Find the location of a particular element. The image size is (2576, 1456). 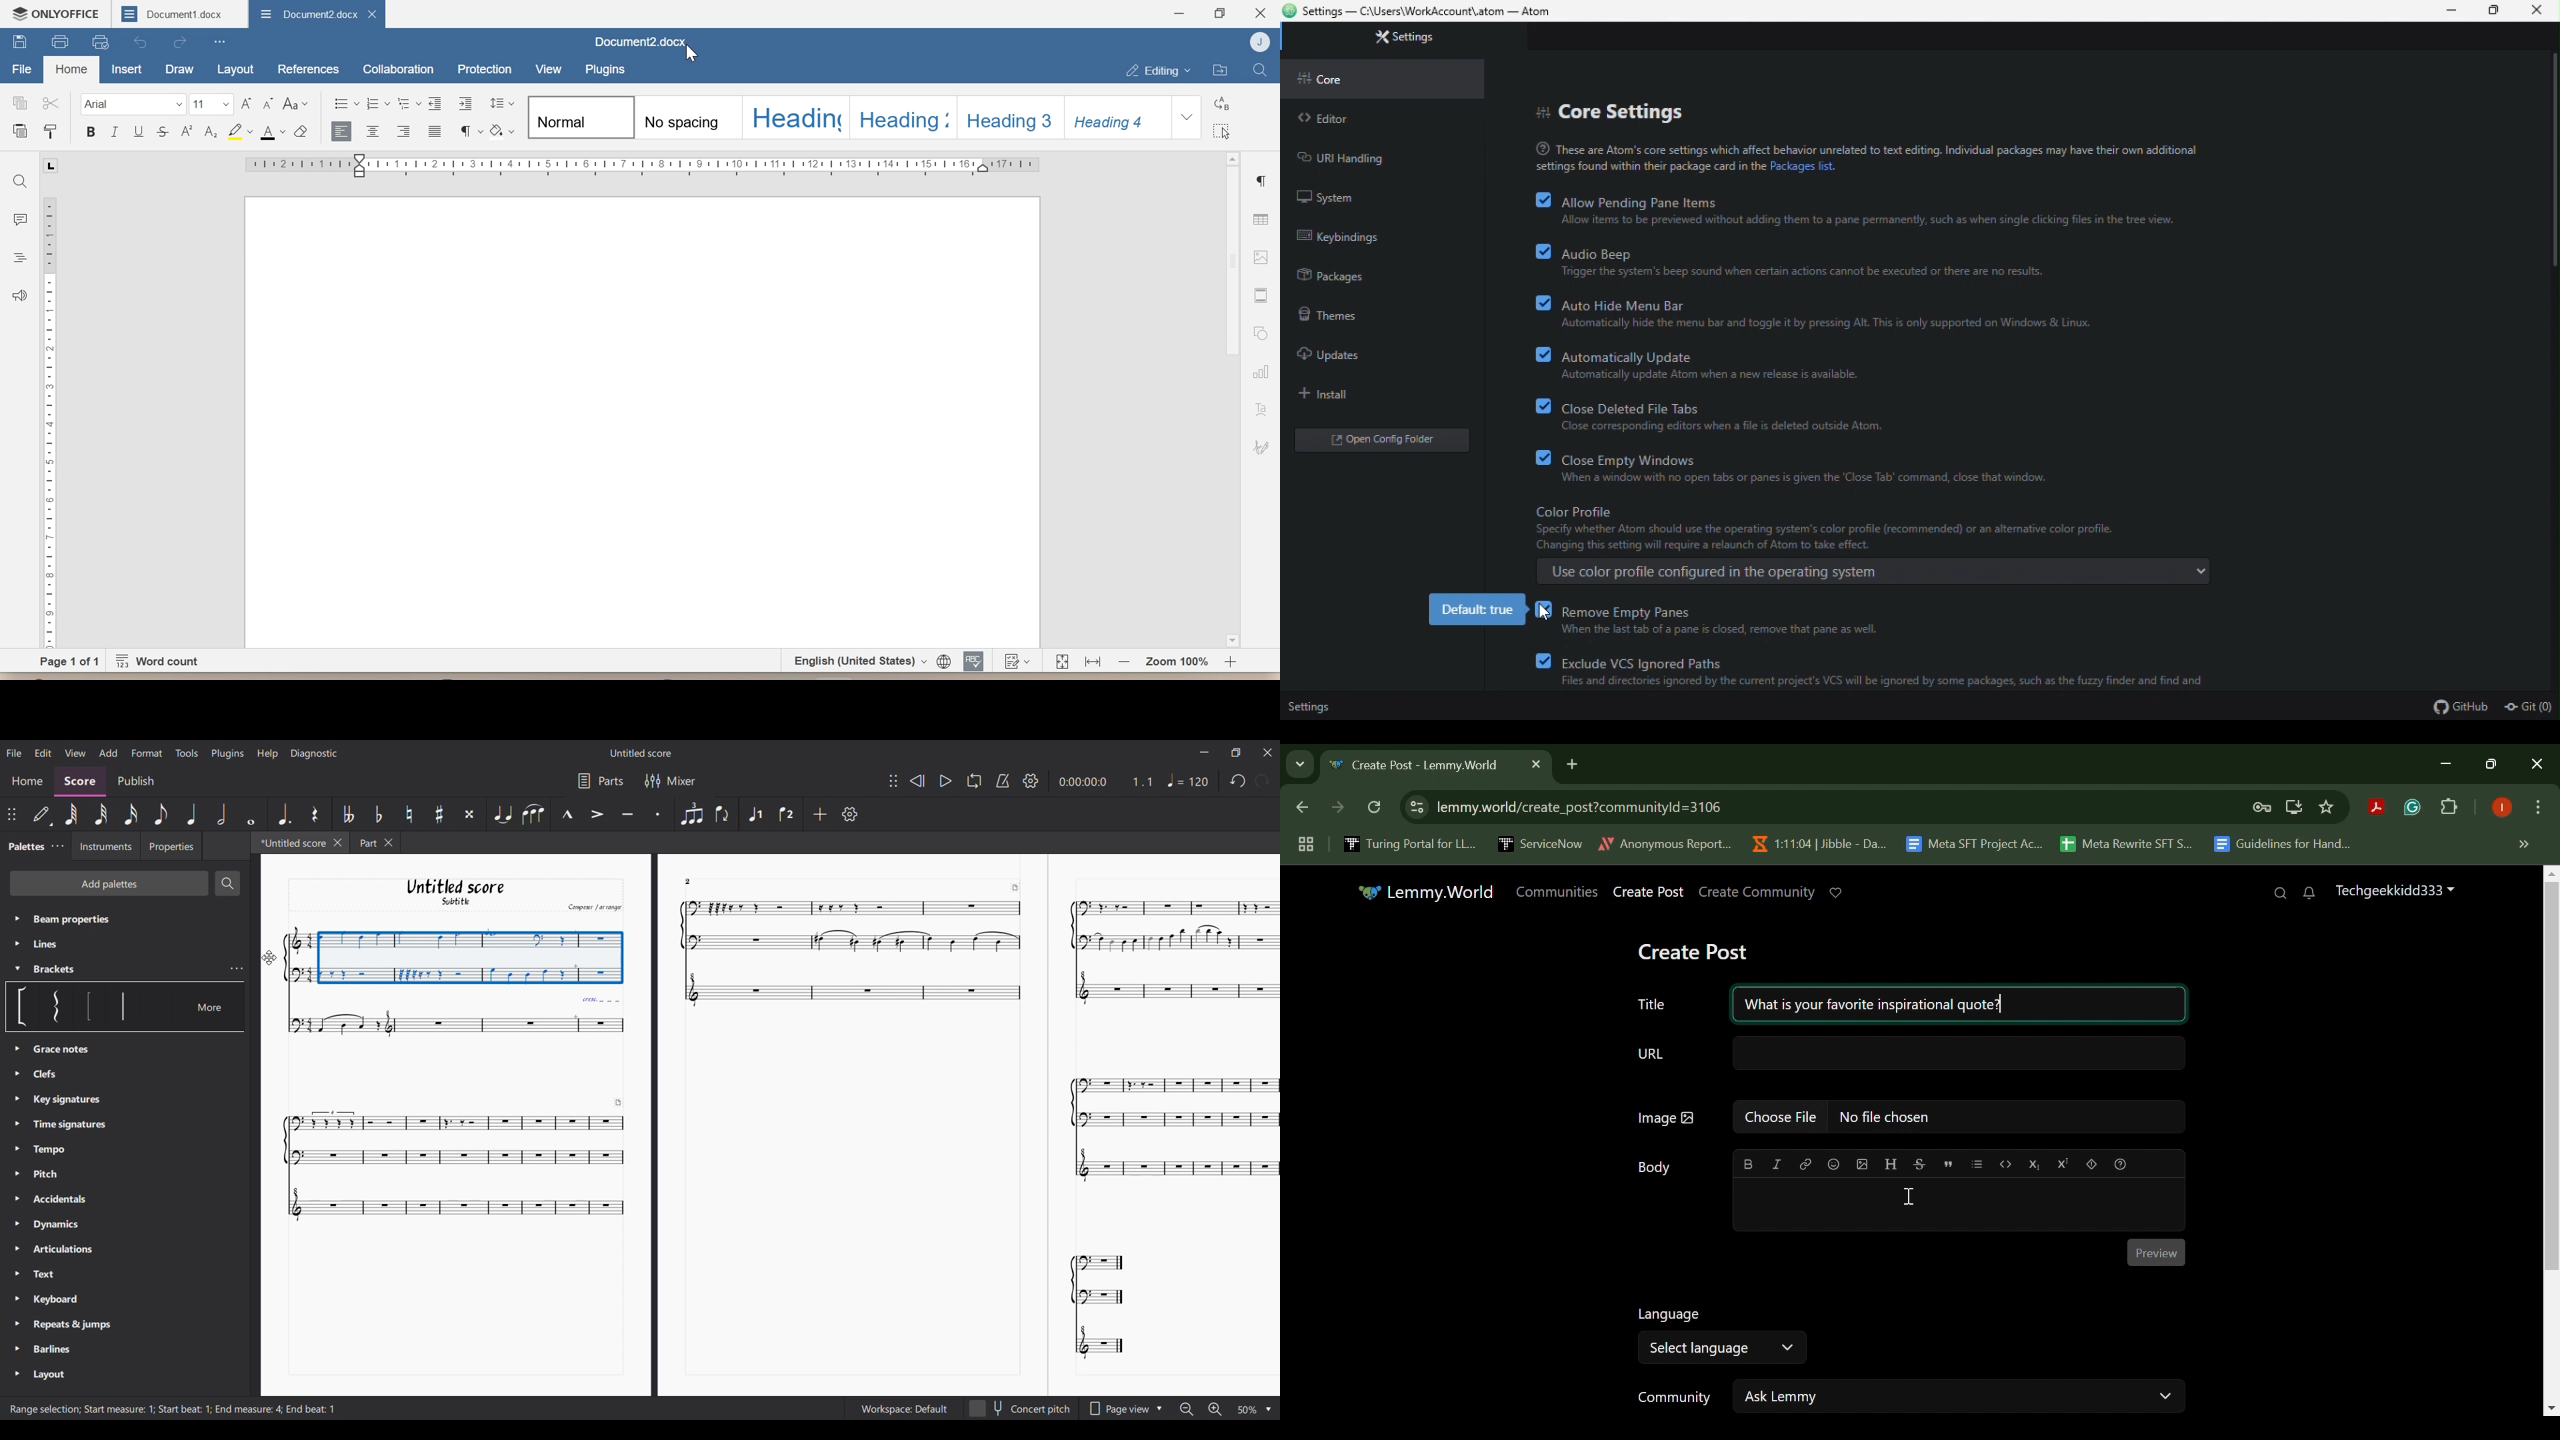

Cursor on file name is located at coordinates (691, 53).